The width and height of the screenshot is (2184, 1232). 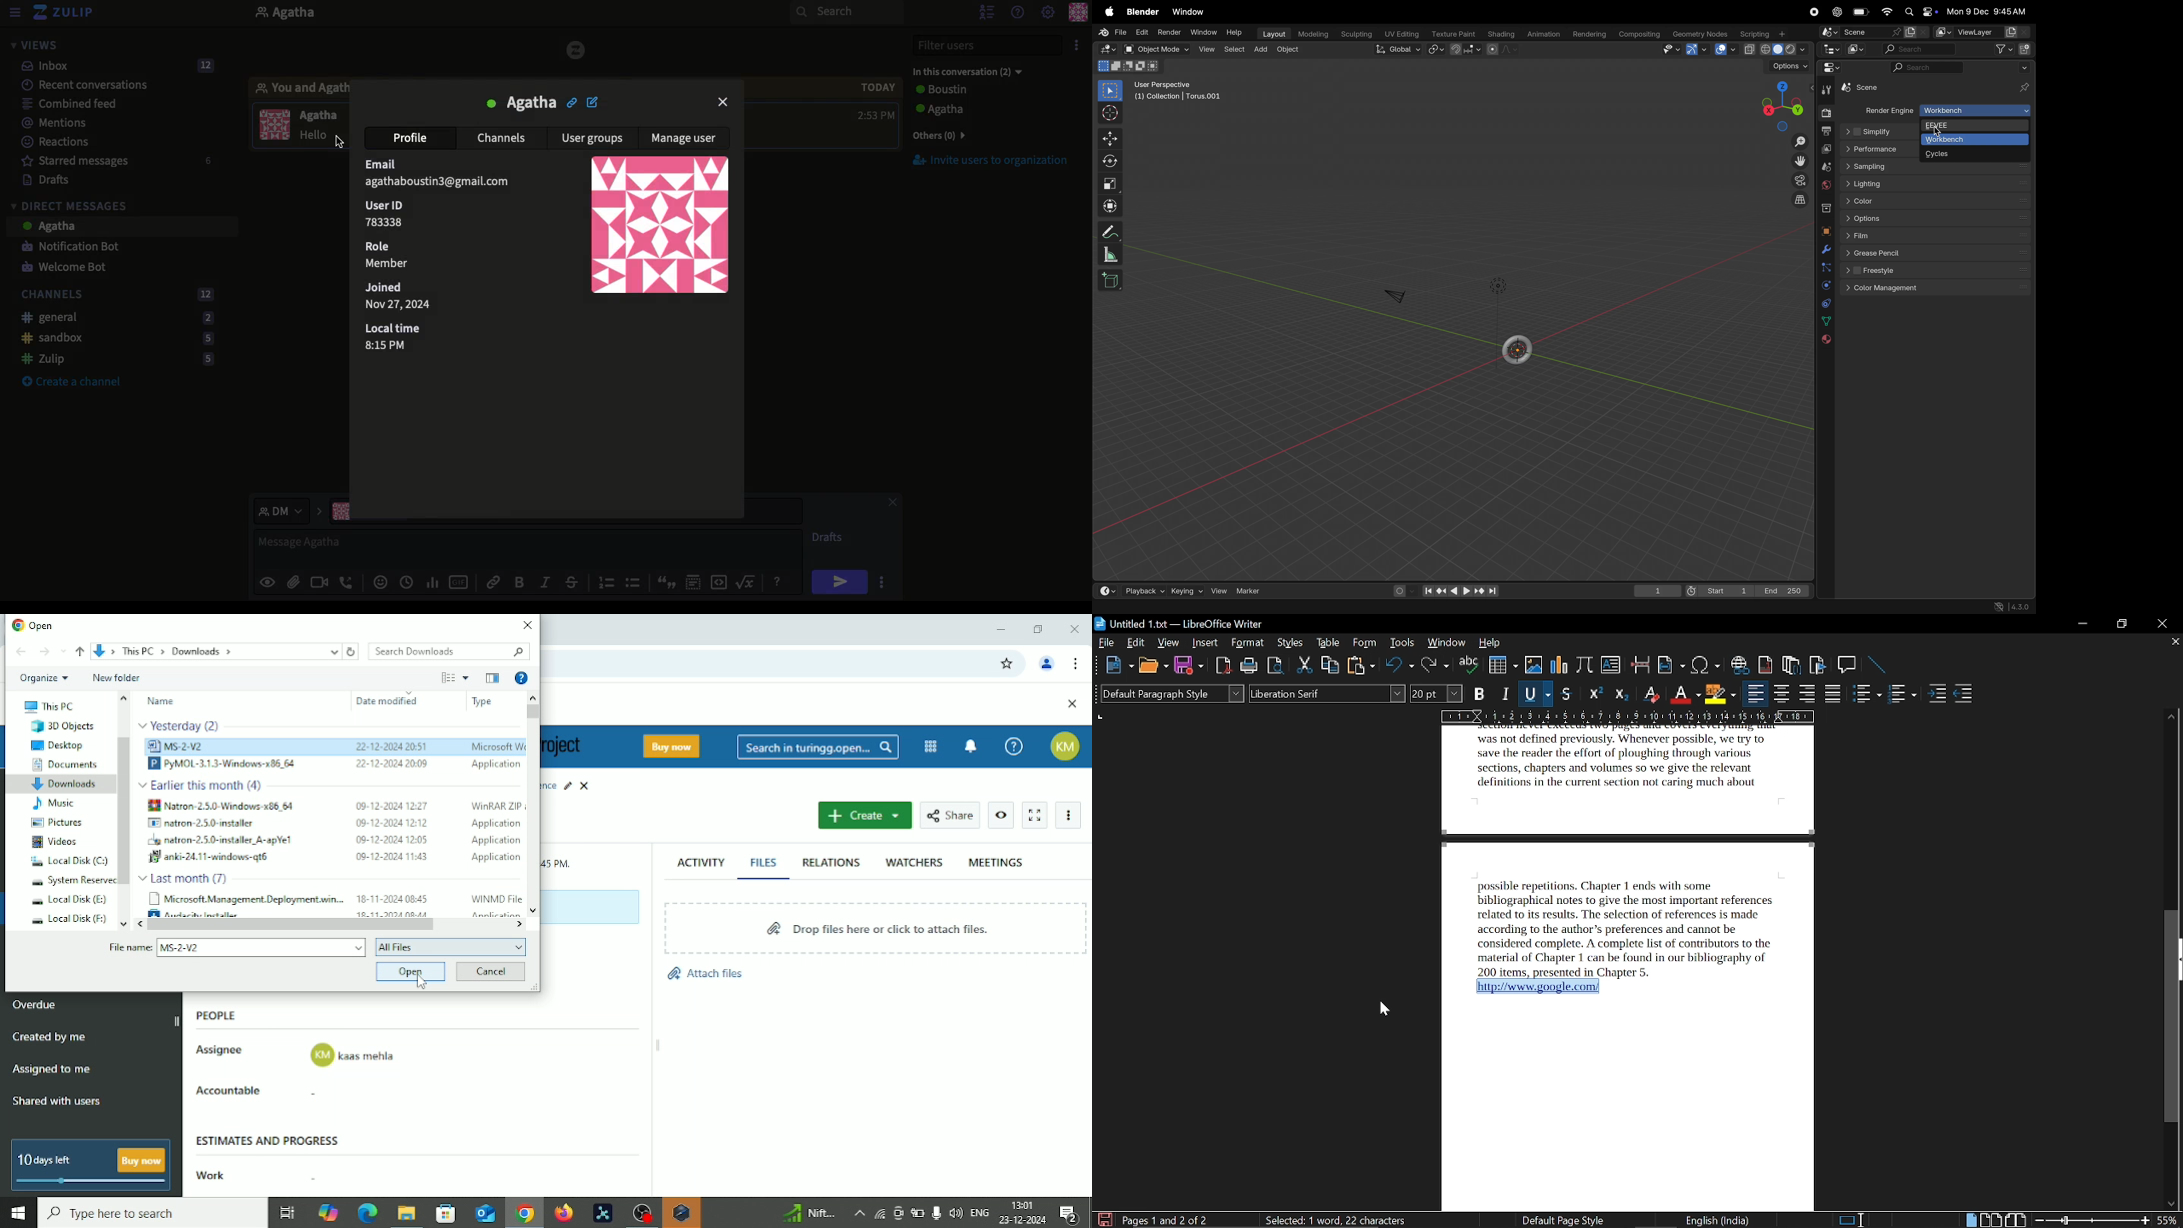 What do you see at coordinates (119, 66) in the screenshot?
I see `Inbox` at bounding box center [119, 66].